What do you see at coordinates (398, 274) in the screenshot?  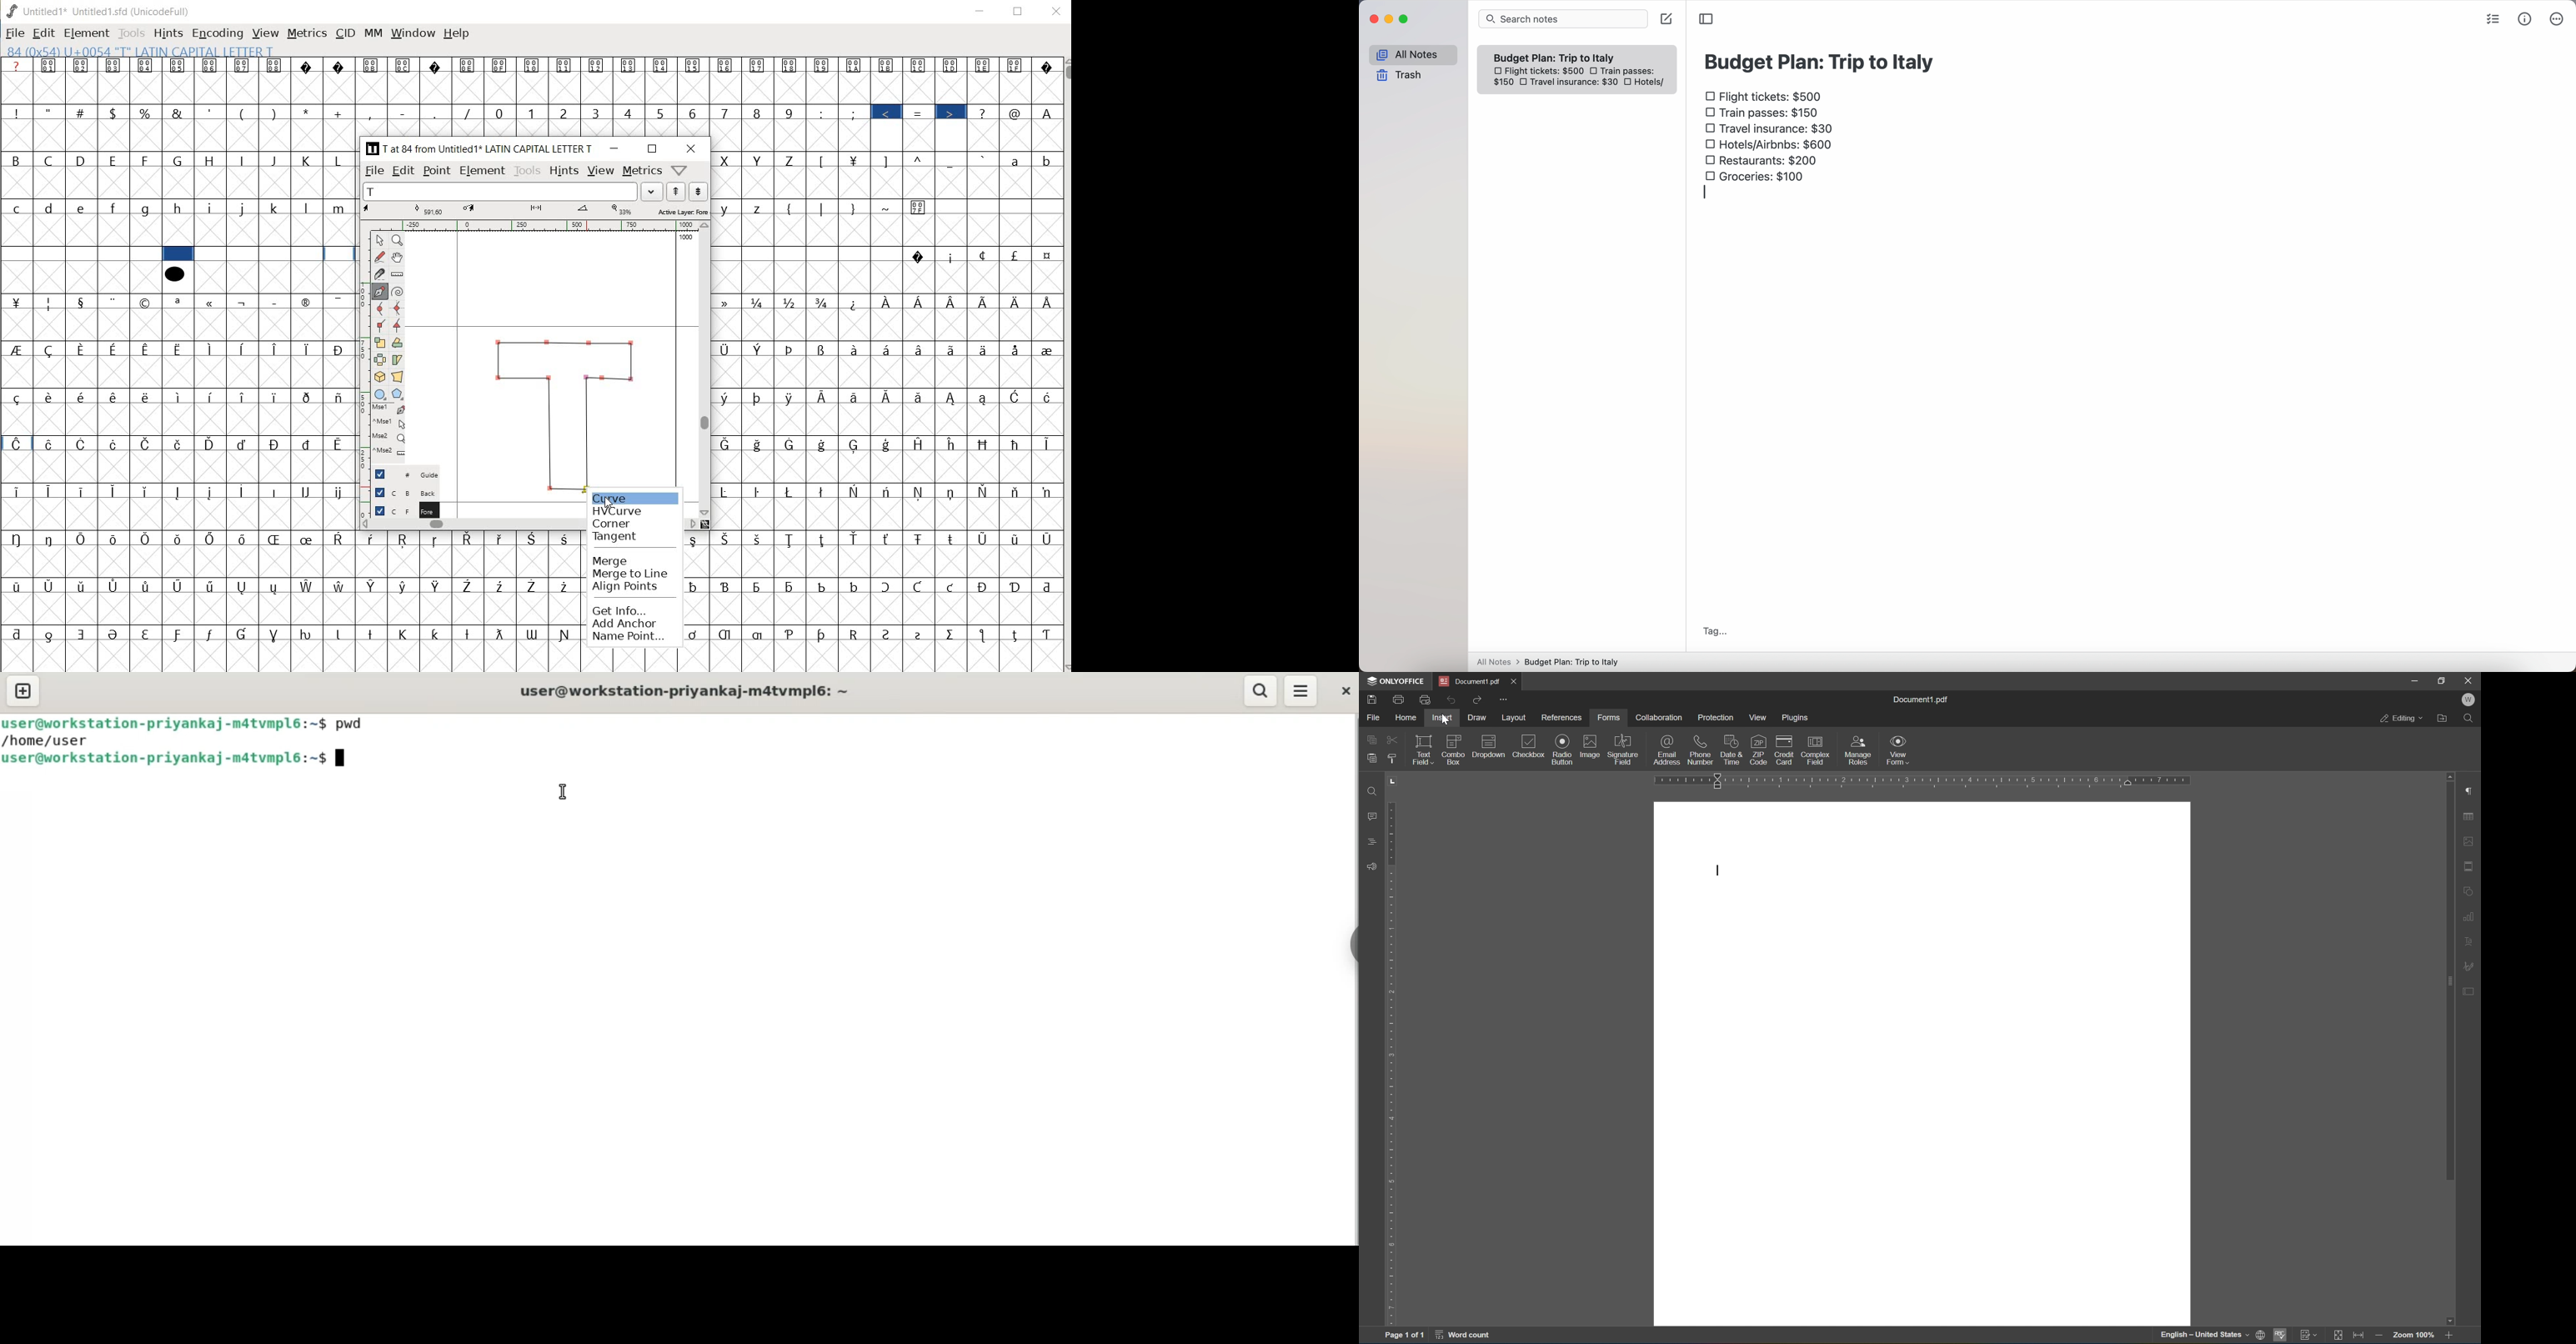 I see `ruler` at bounding box center [398, 274].